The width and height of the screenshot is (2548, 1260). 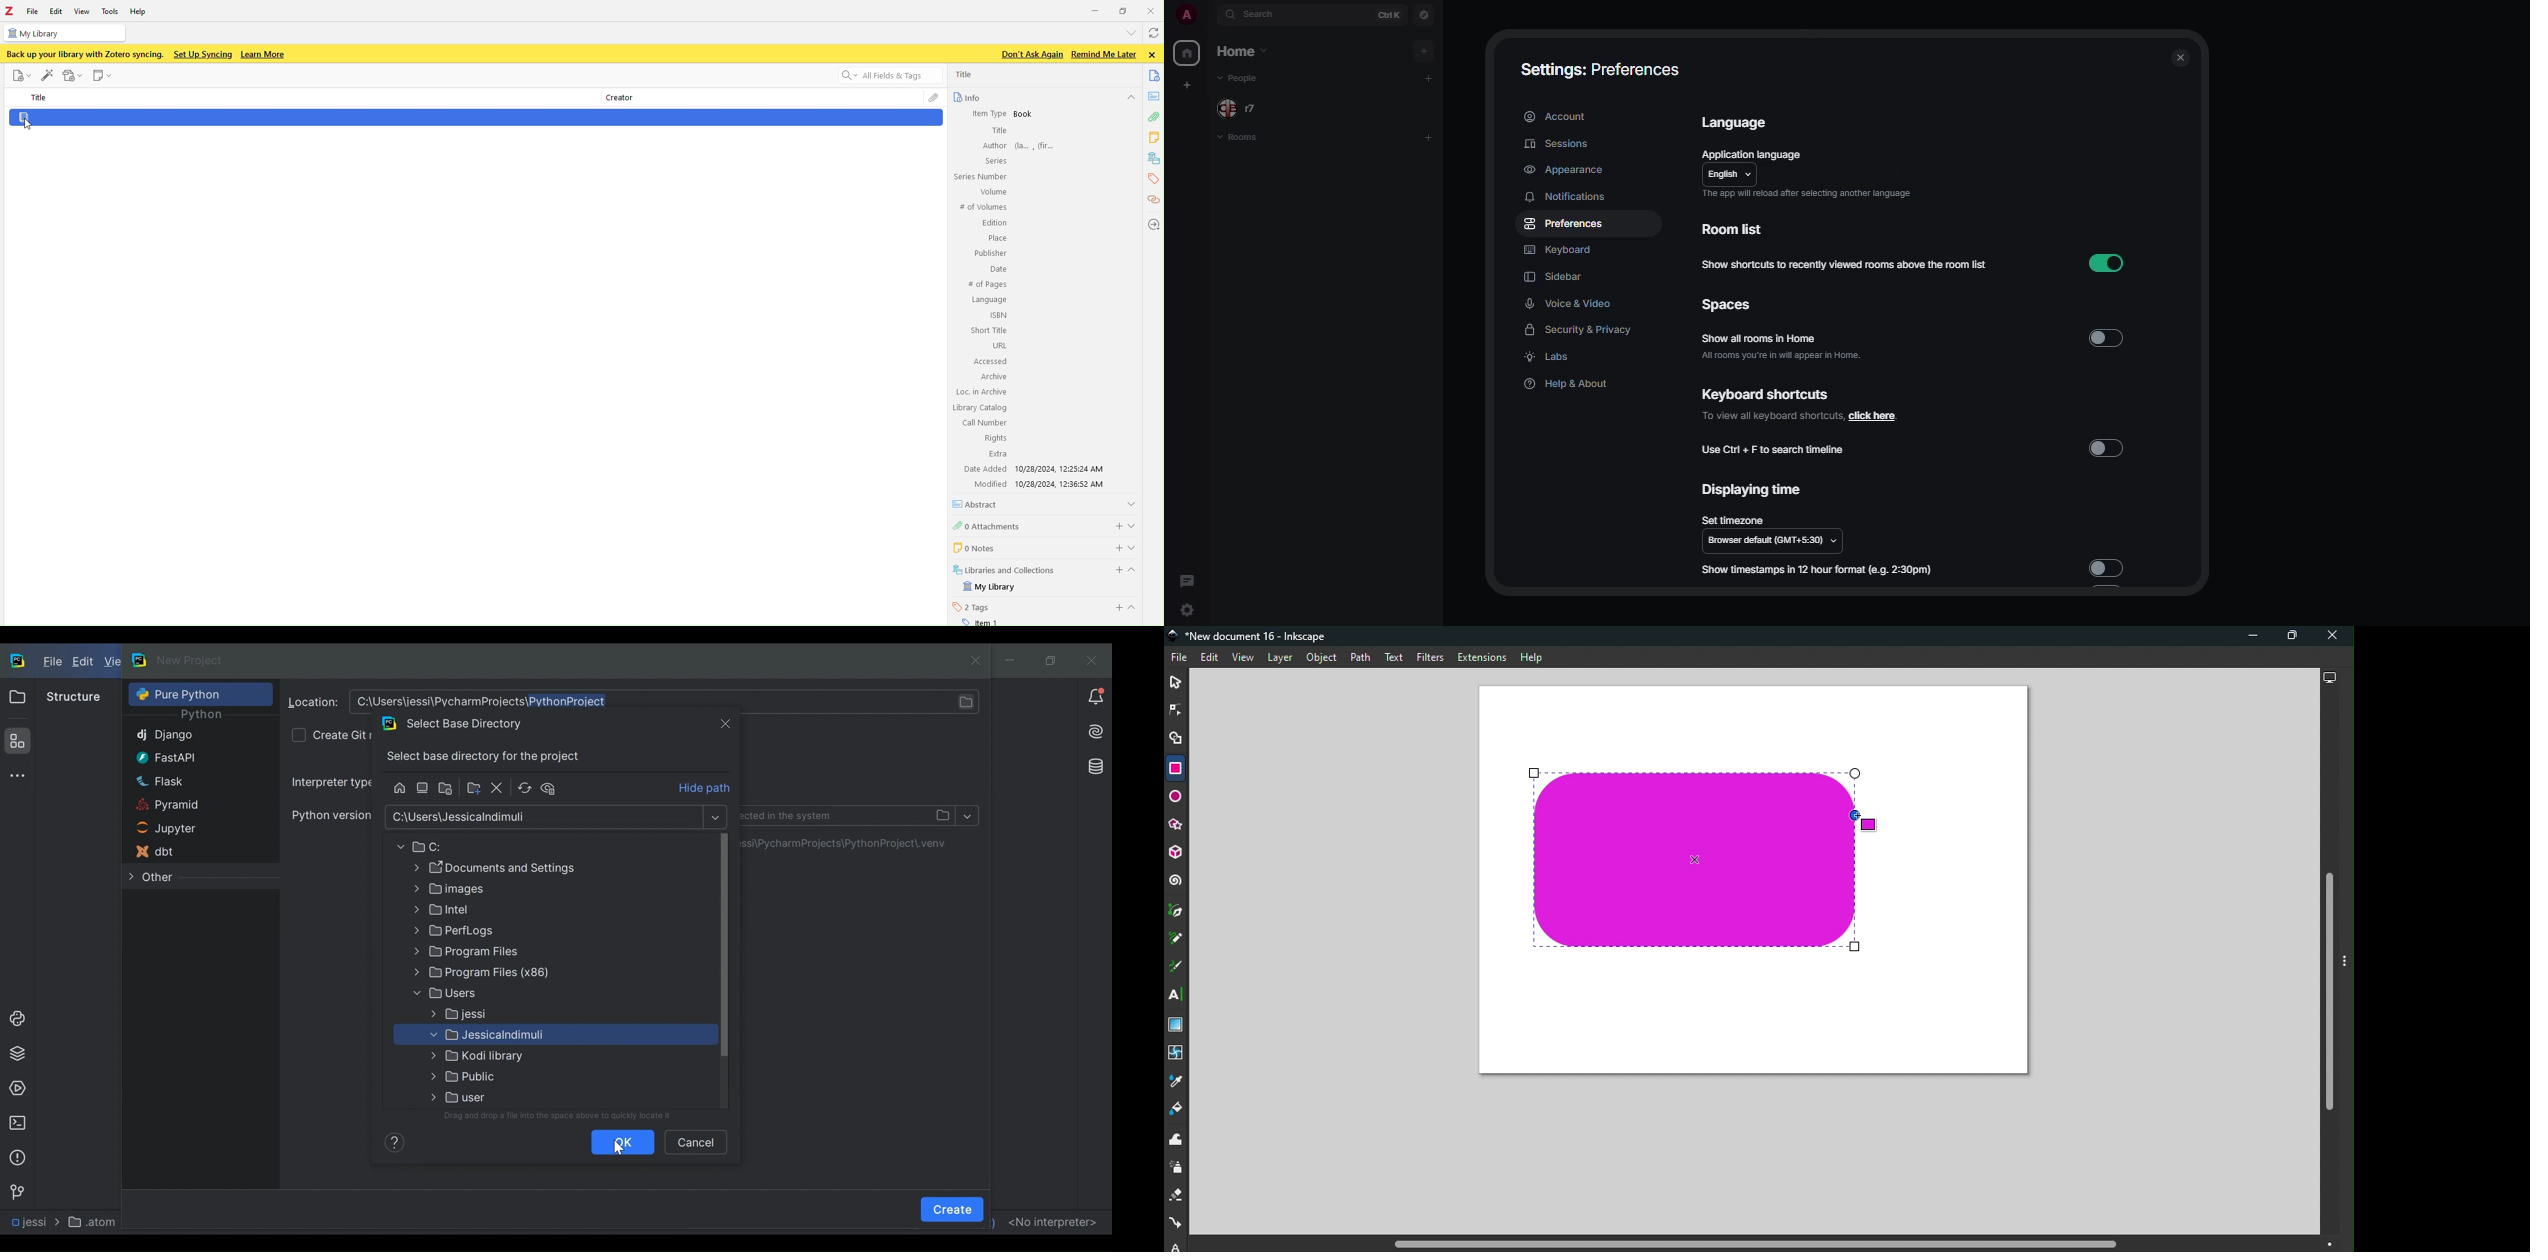 What do you see at coordinates (1176, 799) in the screenshot?
I see `Ellipse/Arc tool` at bounding box center [1176, 799].